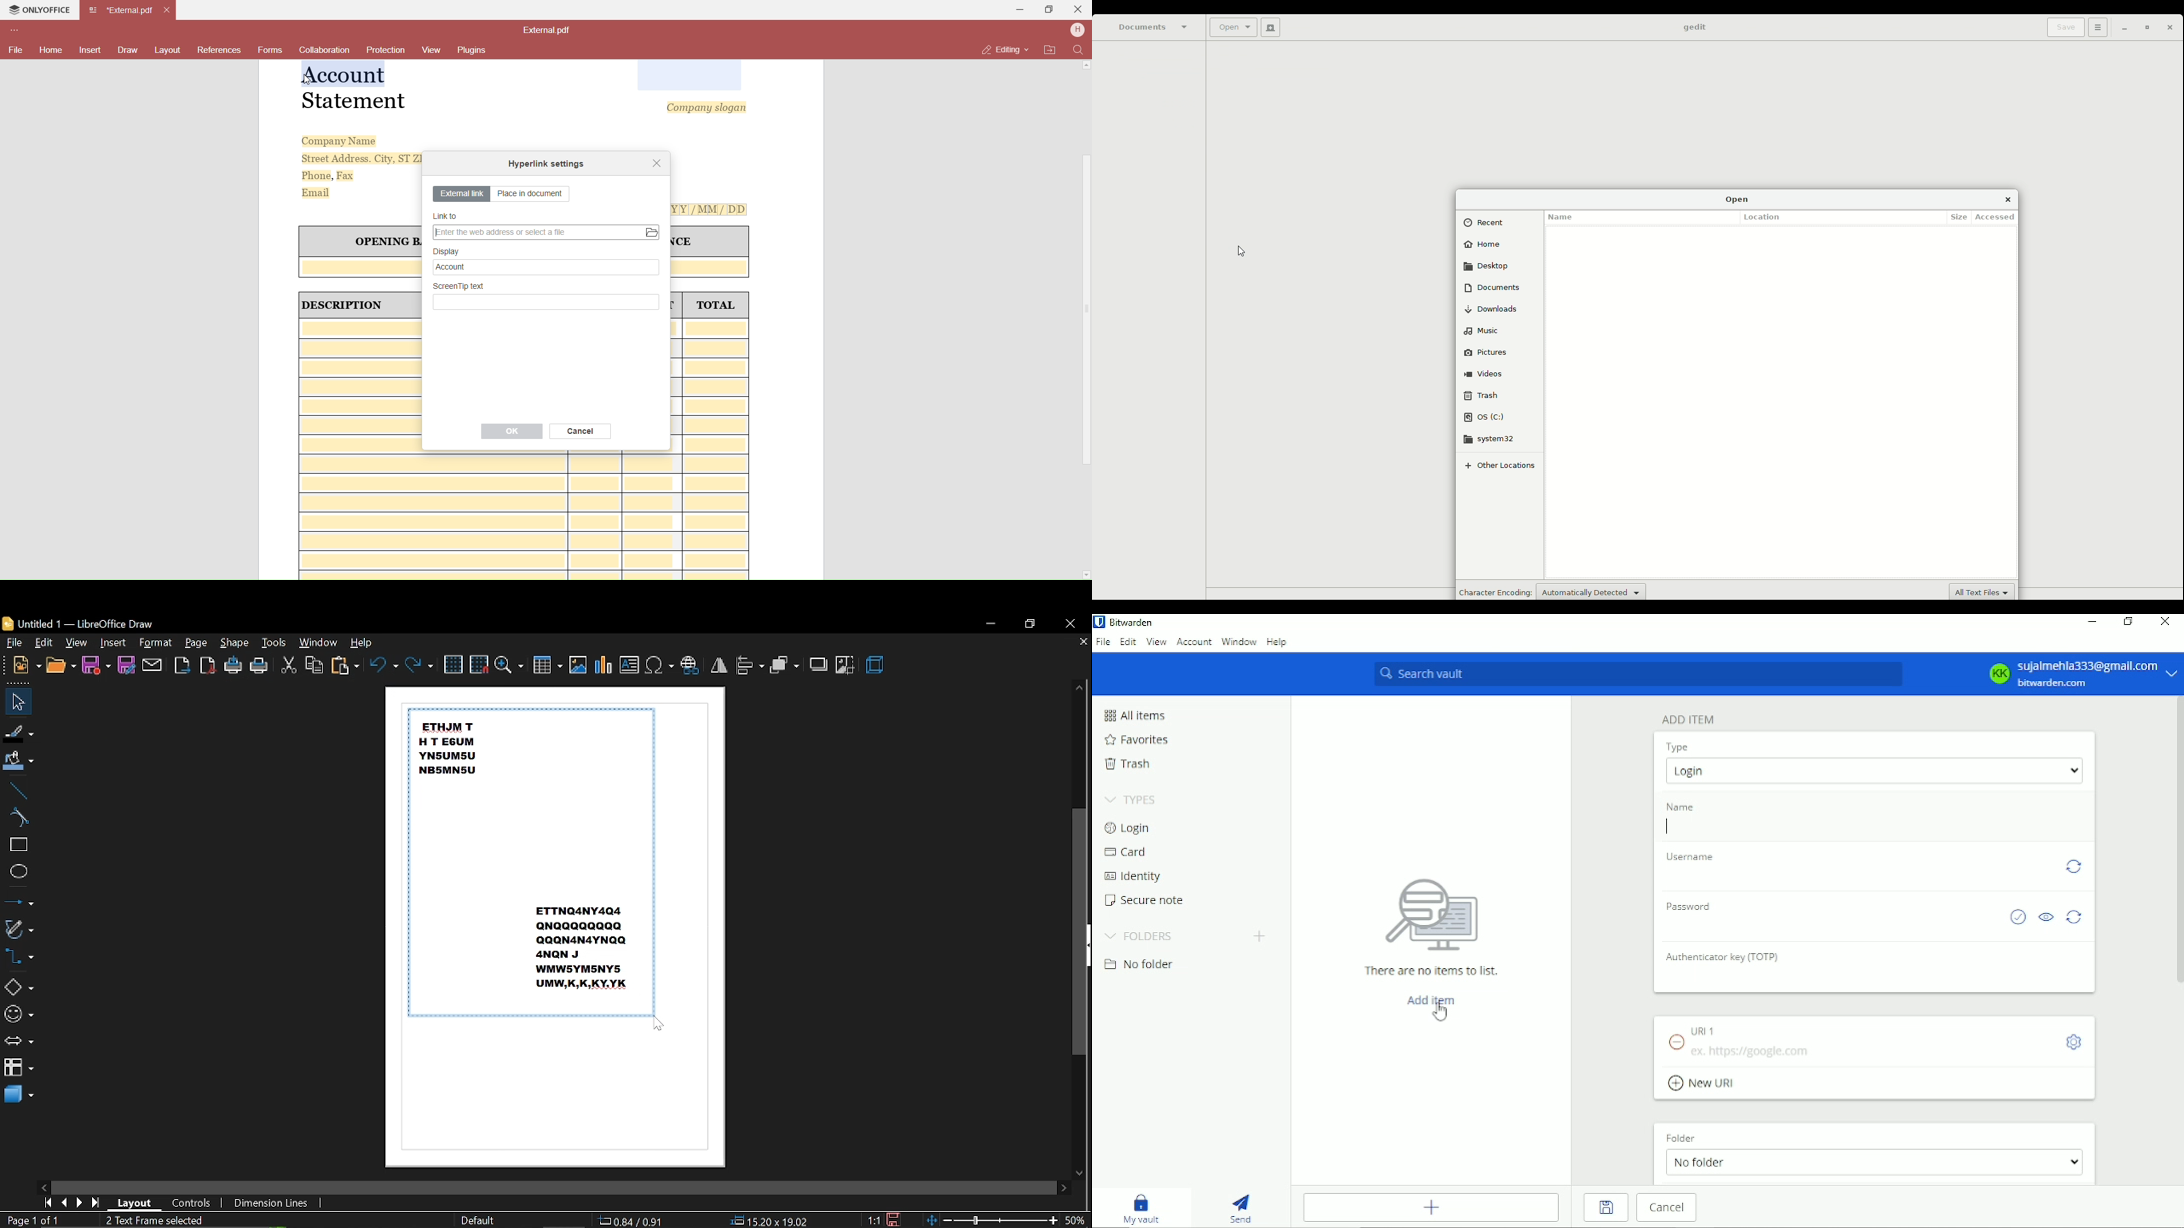  What do you see at coordinates (1080, 689) in the screenshot?
I see `Move up` at bounding box center [1080, 689].